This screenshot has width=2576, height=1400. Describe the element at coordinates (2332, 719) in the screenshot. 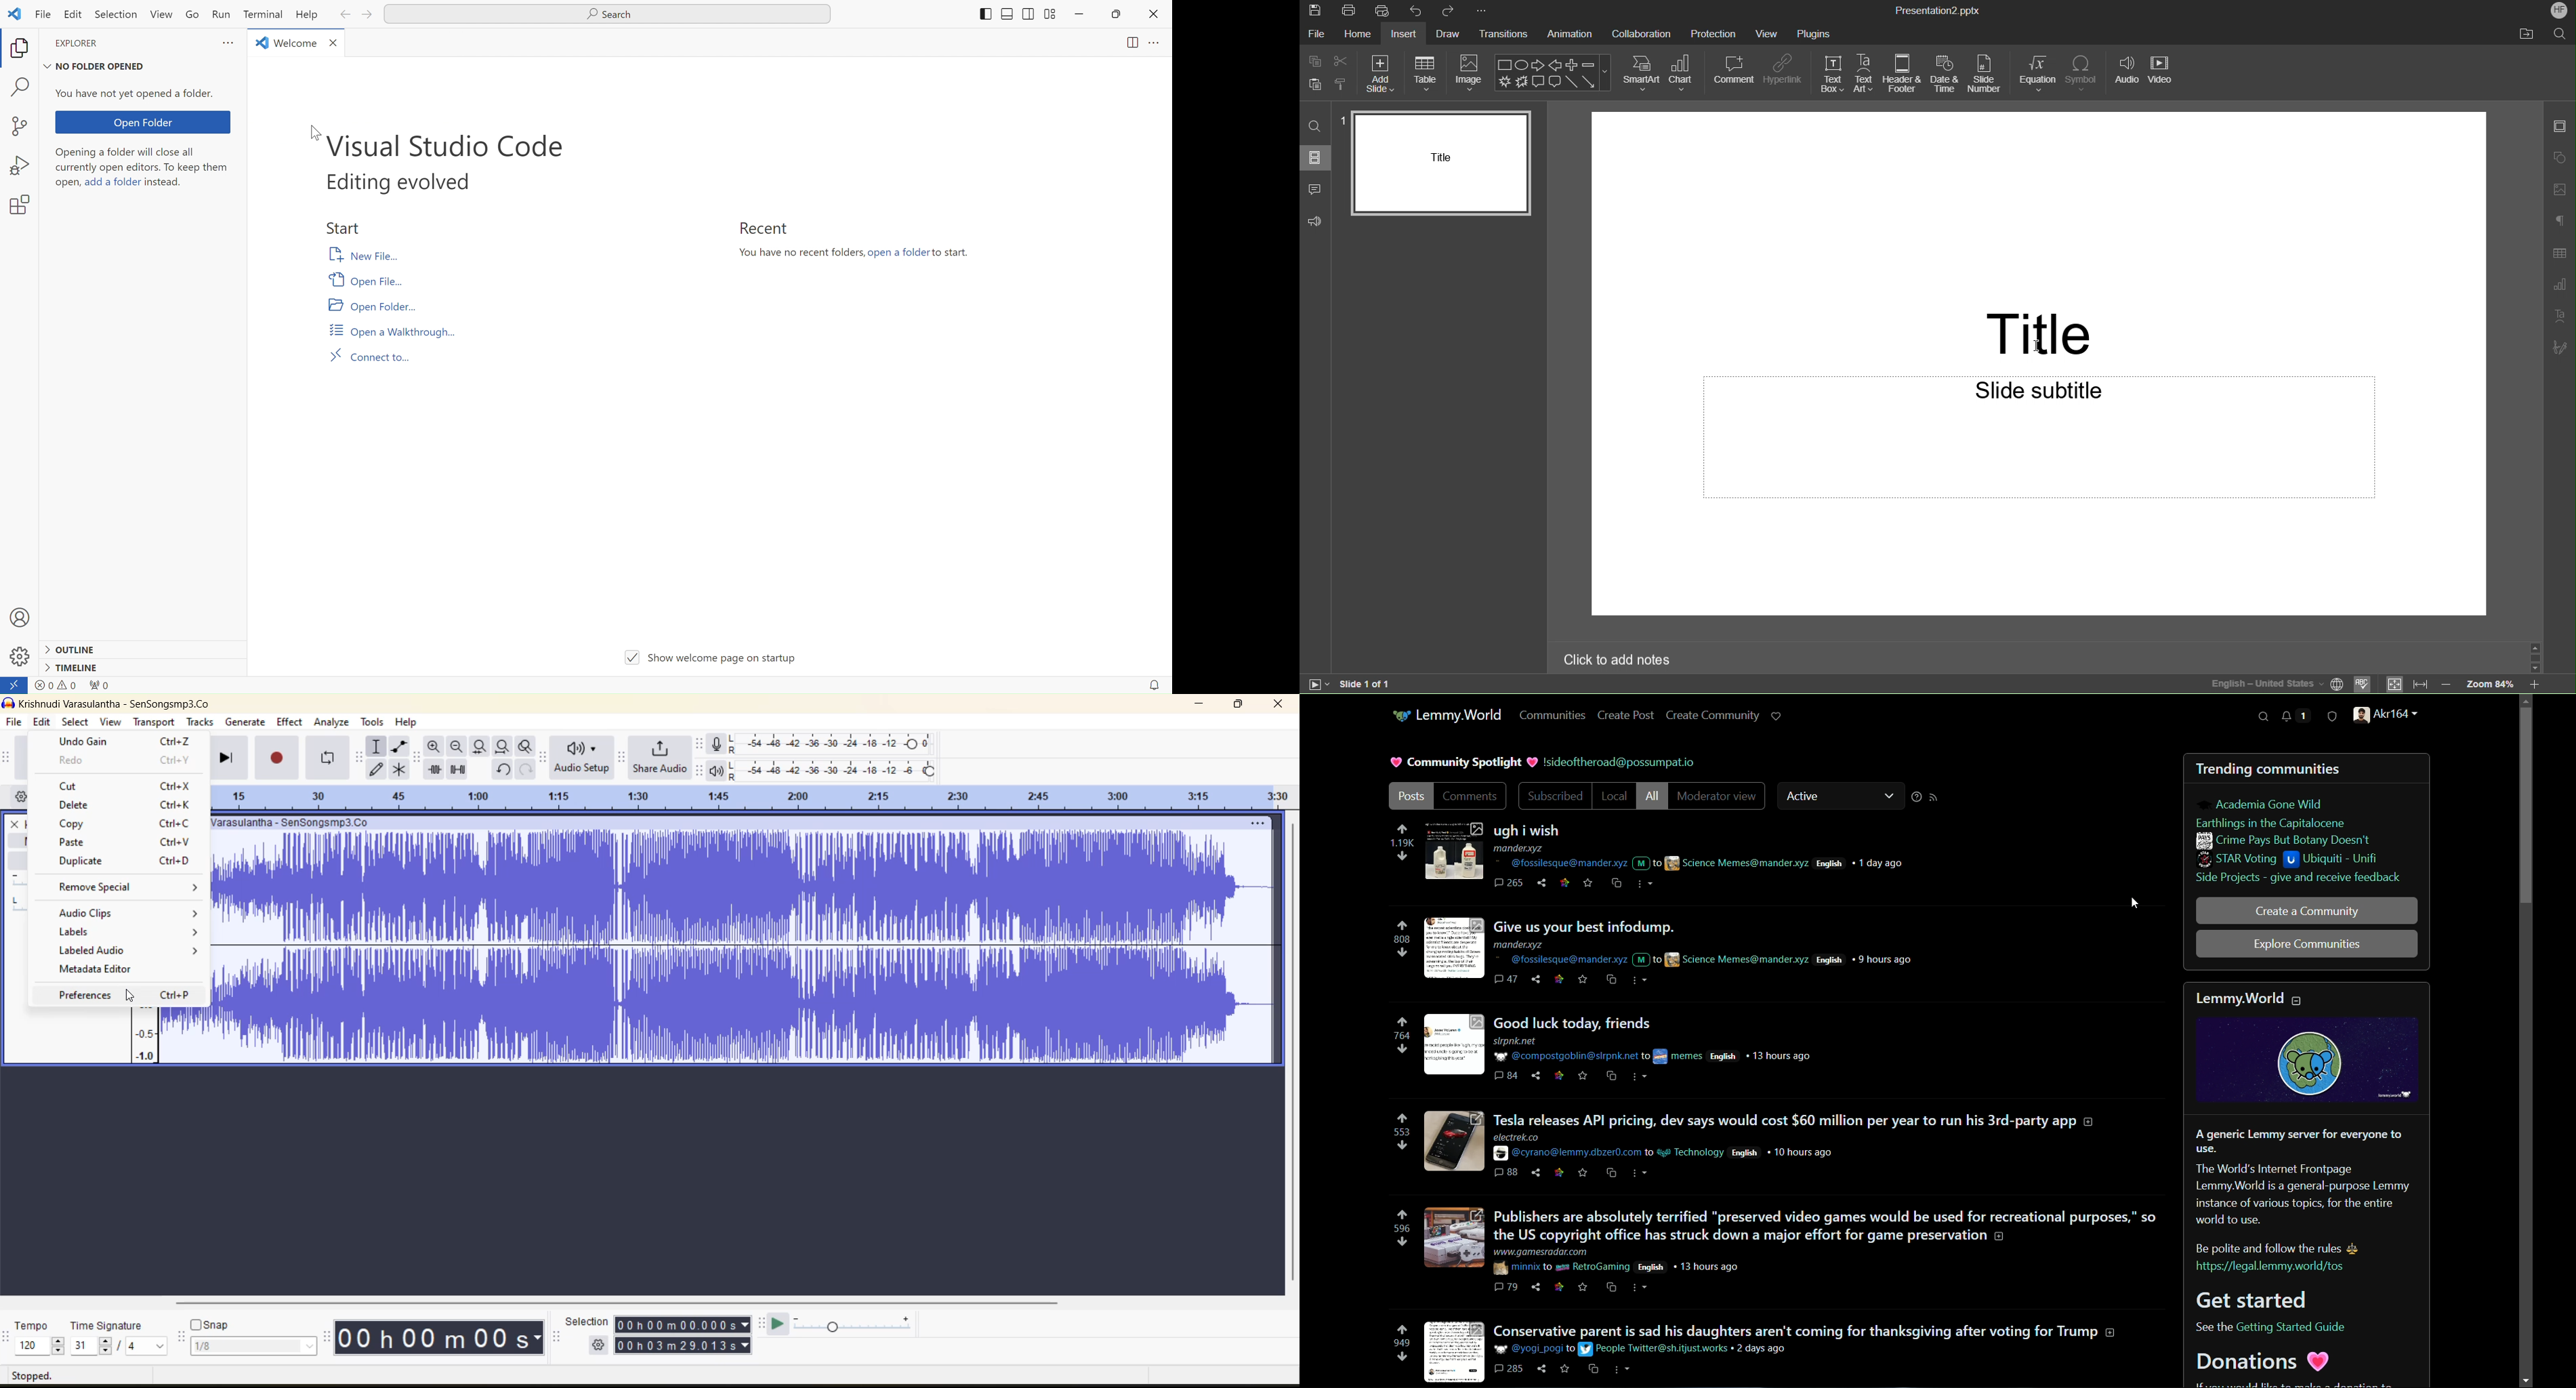

I see `security` at that location.